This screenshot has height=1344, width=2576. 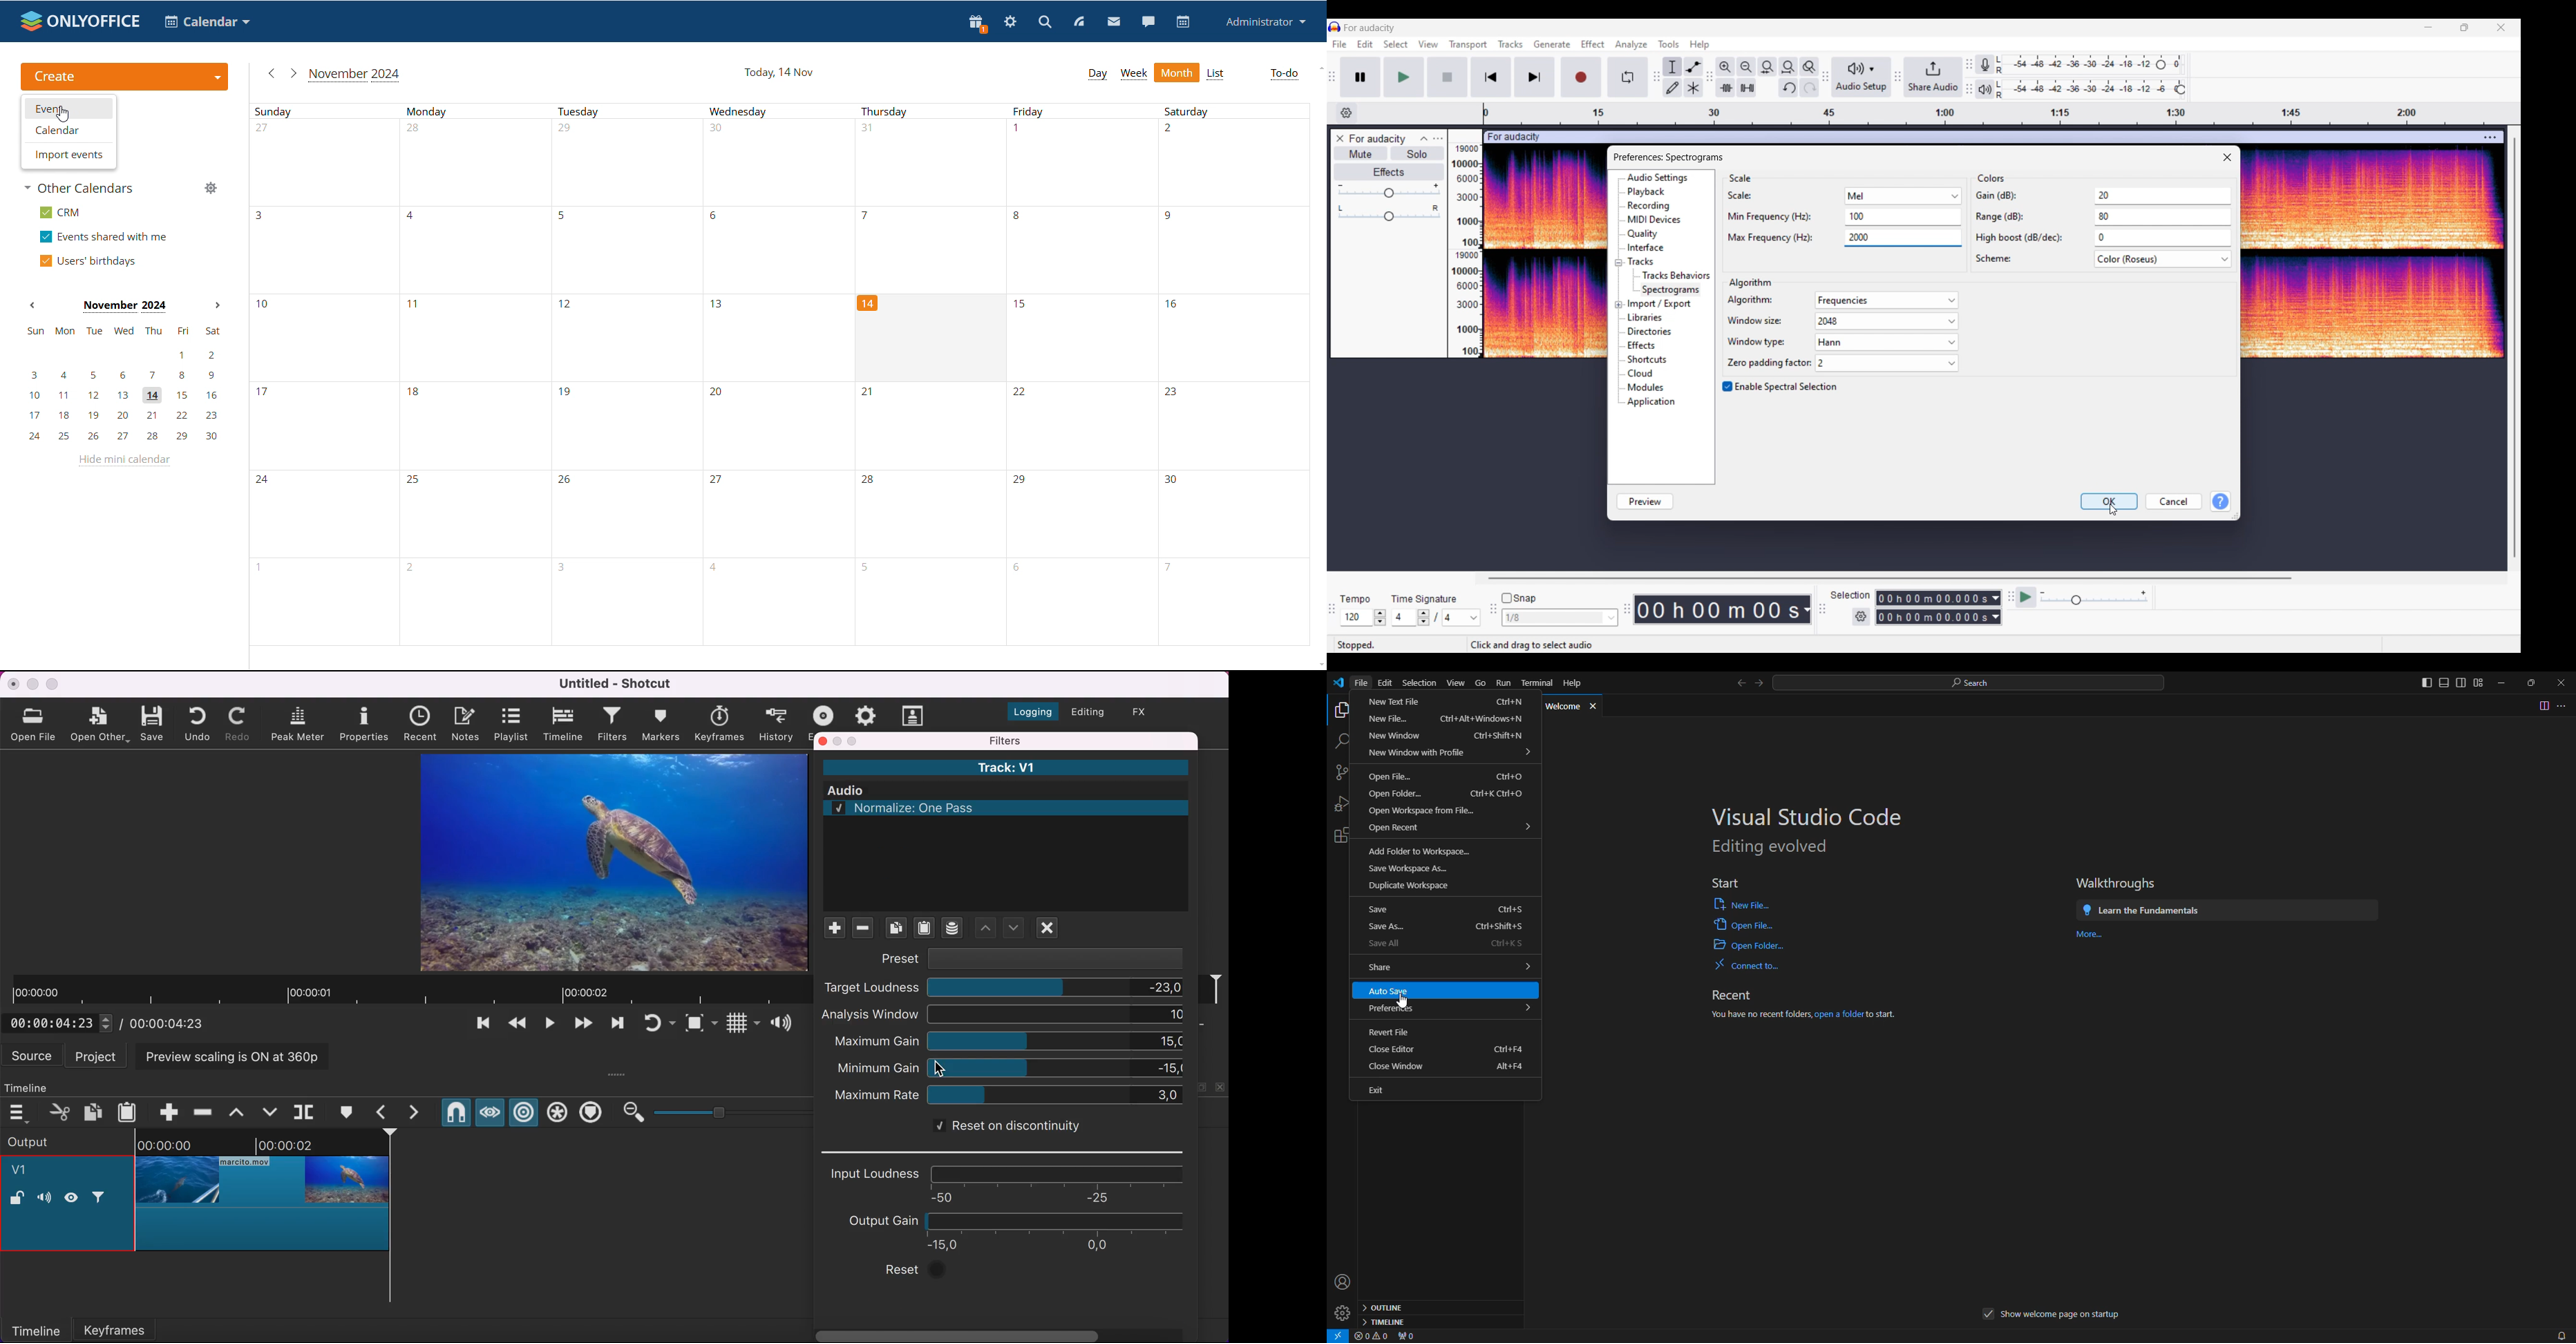 I want to click on directories, so click(x=1654, y=333).